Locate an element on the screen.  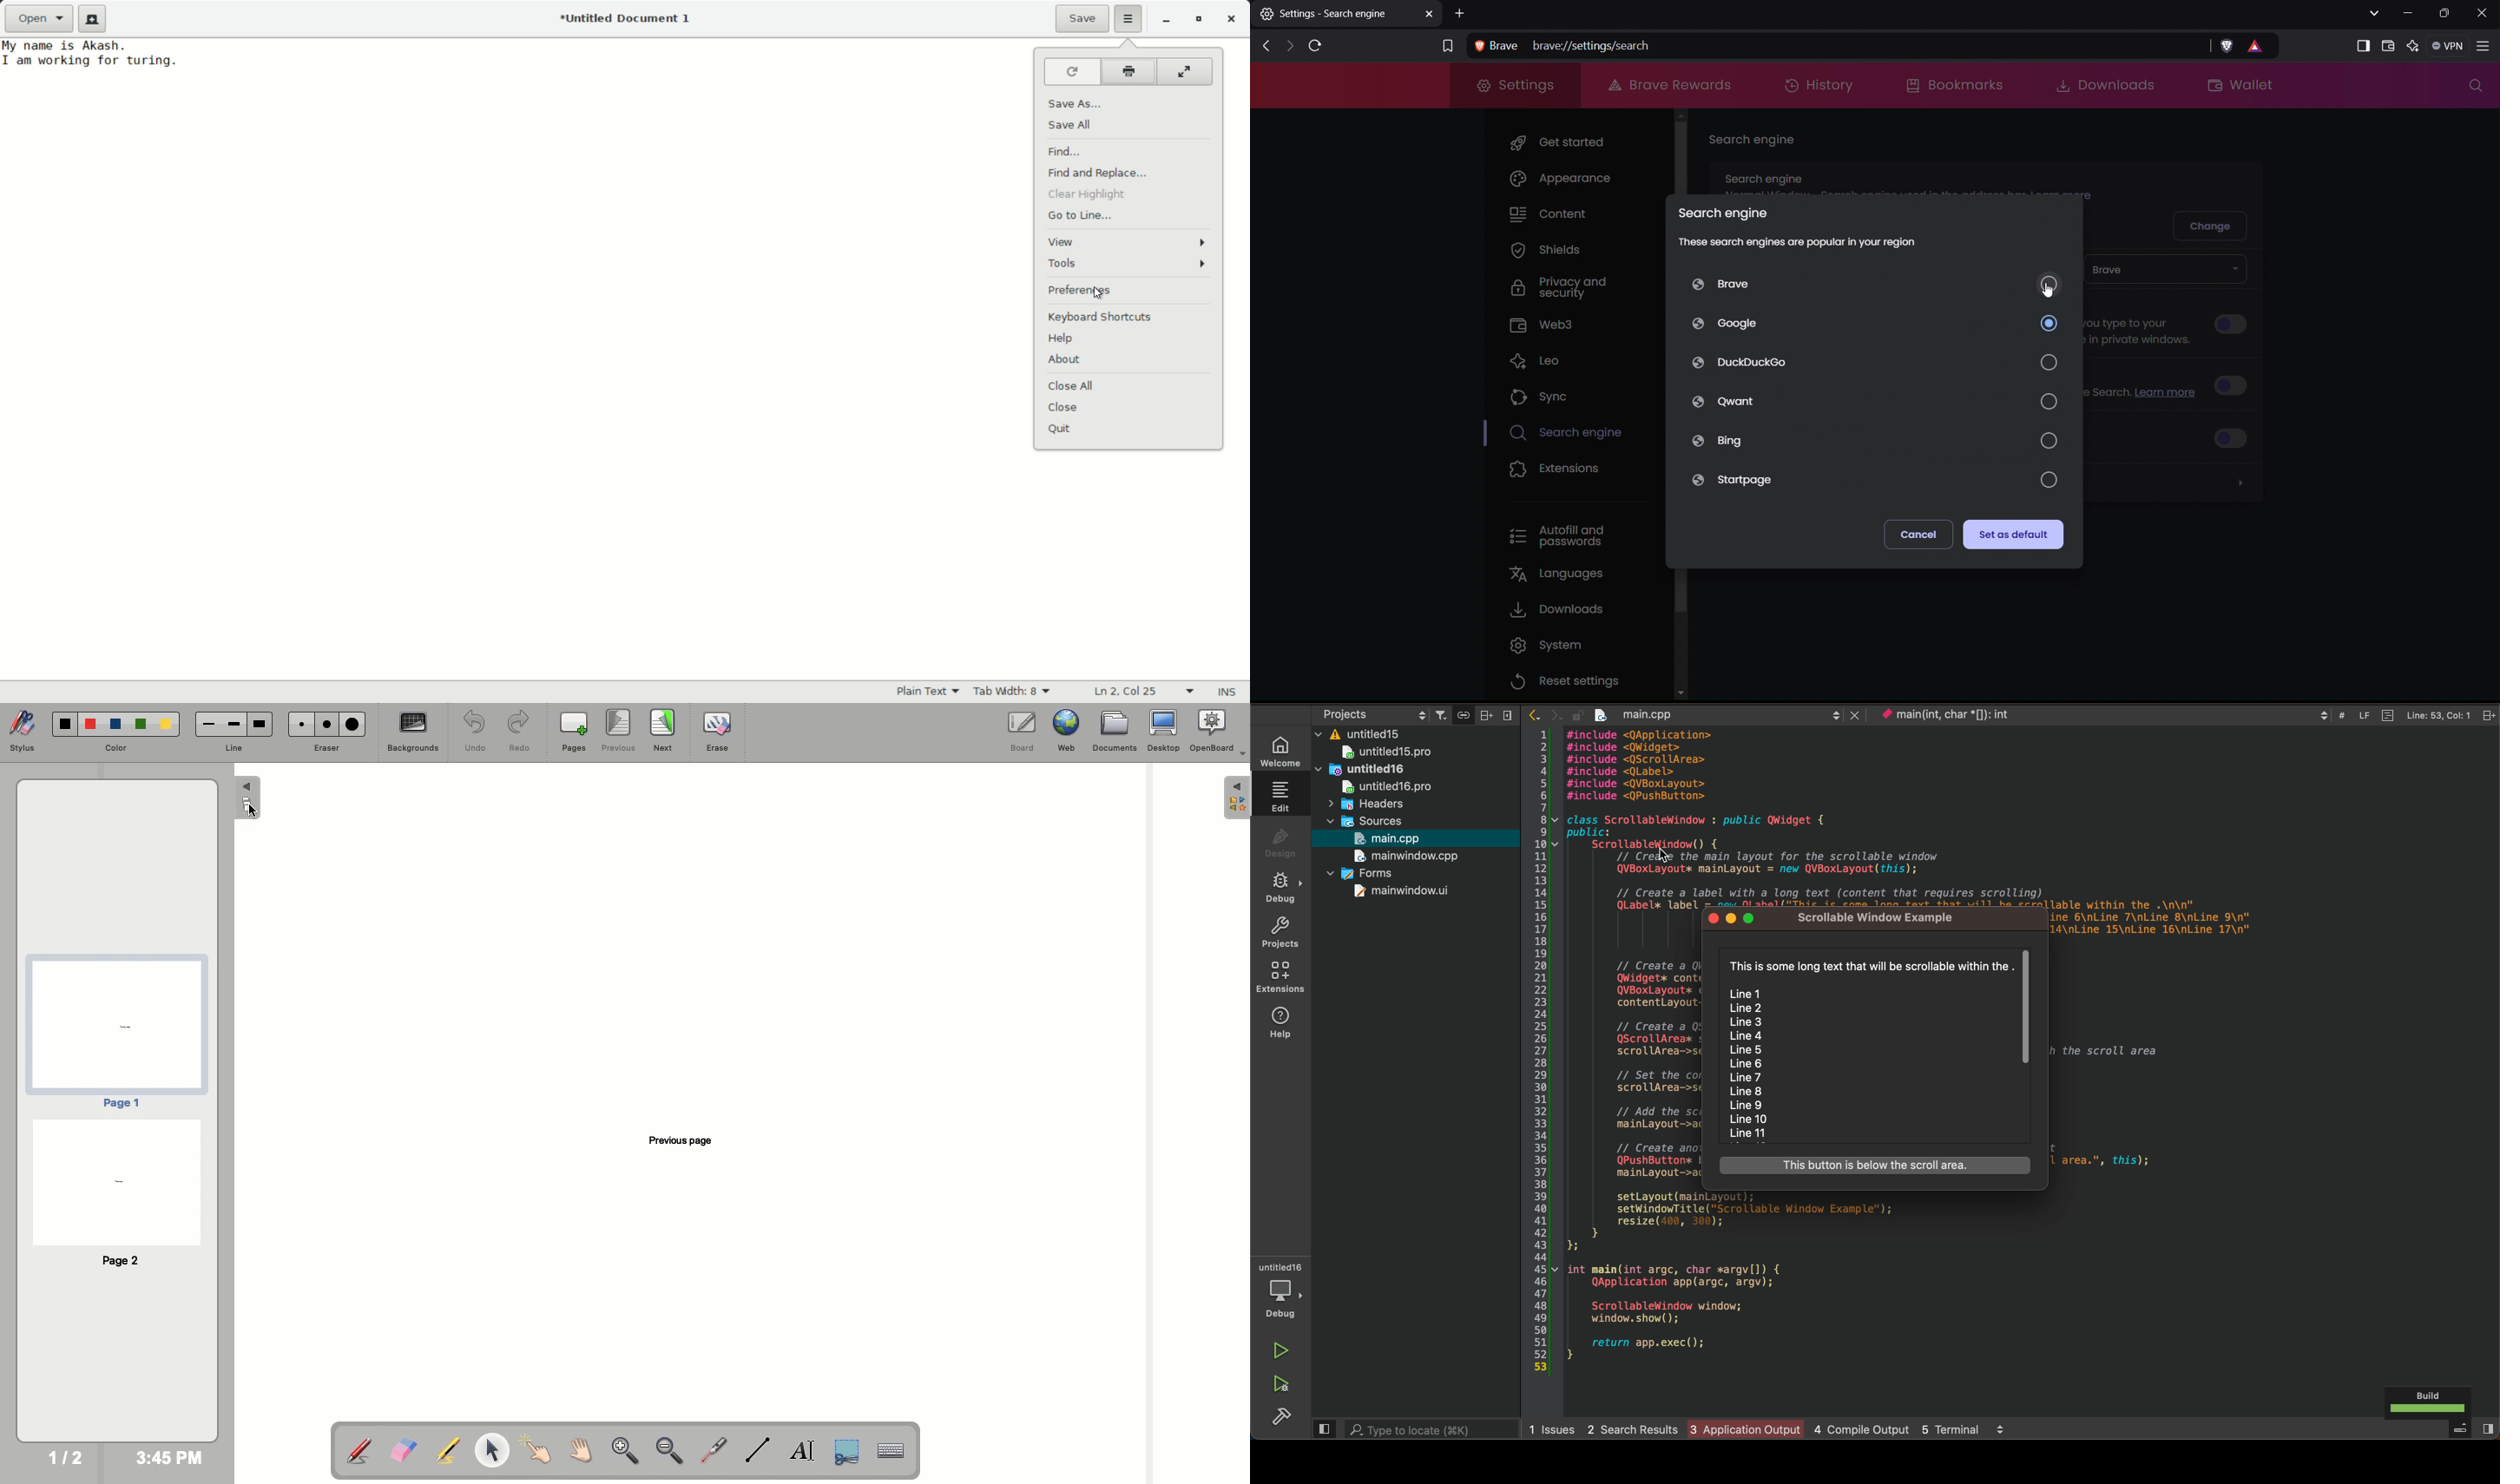
Color 1 is located at coordinates (65, 725).